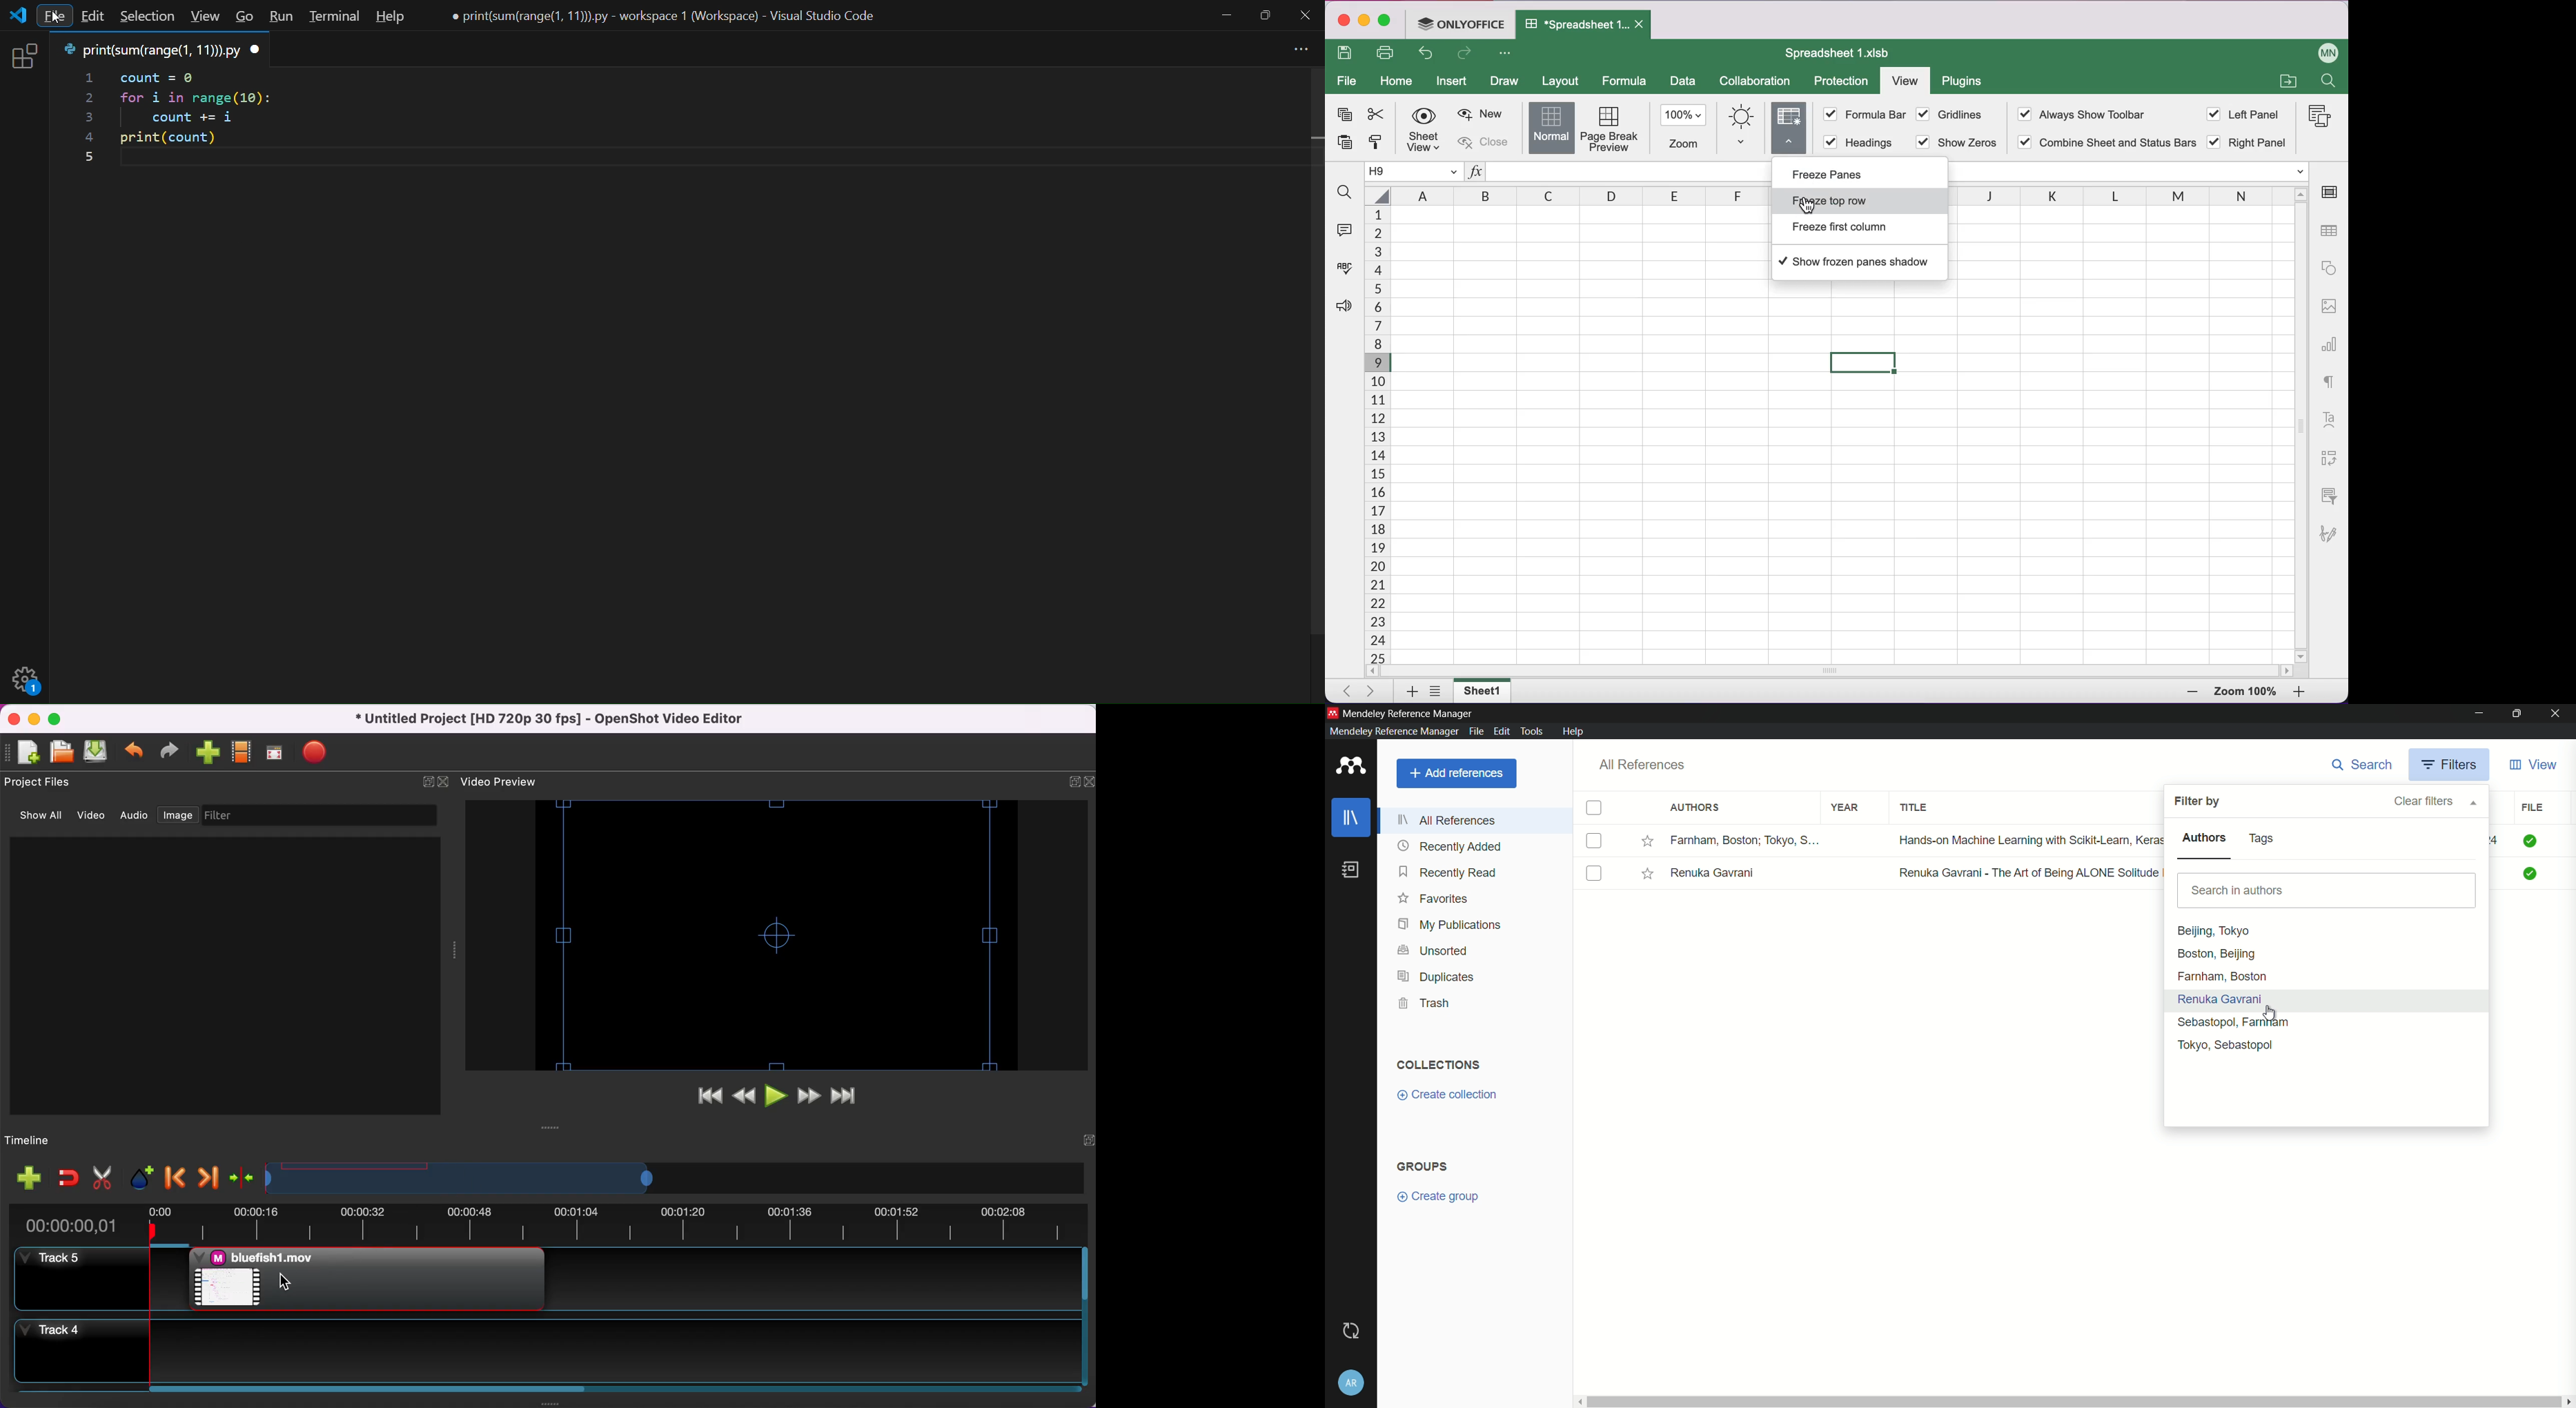 The height and width of the screenshot is (1428, 2576). I want to click on freeze first column, so click(1851, 232).